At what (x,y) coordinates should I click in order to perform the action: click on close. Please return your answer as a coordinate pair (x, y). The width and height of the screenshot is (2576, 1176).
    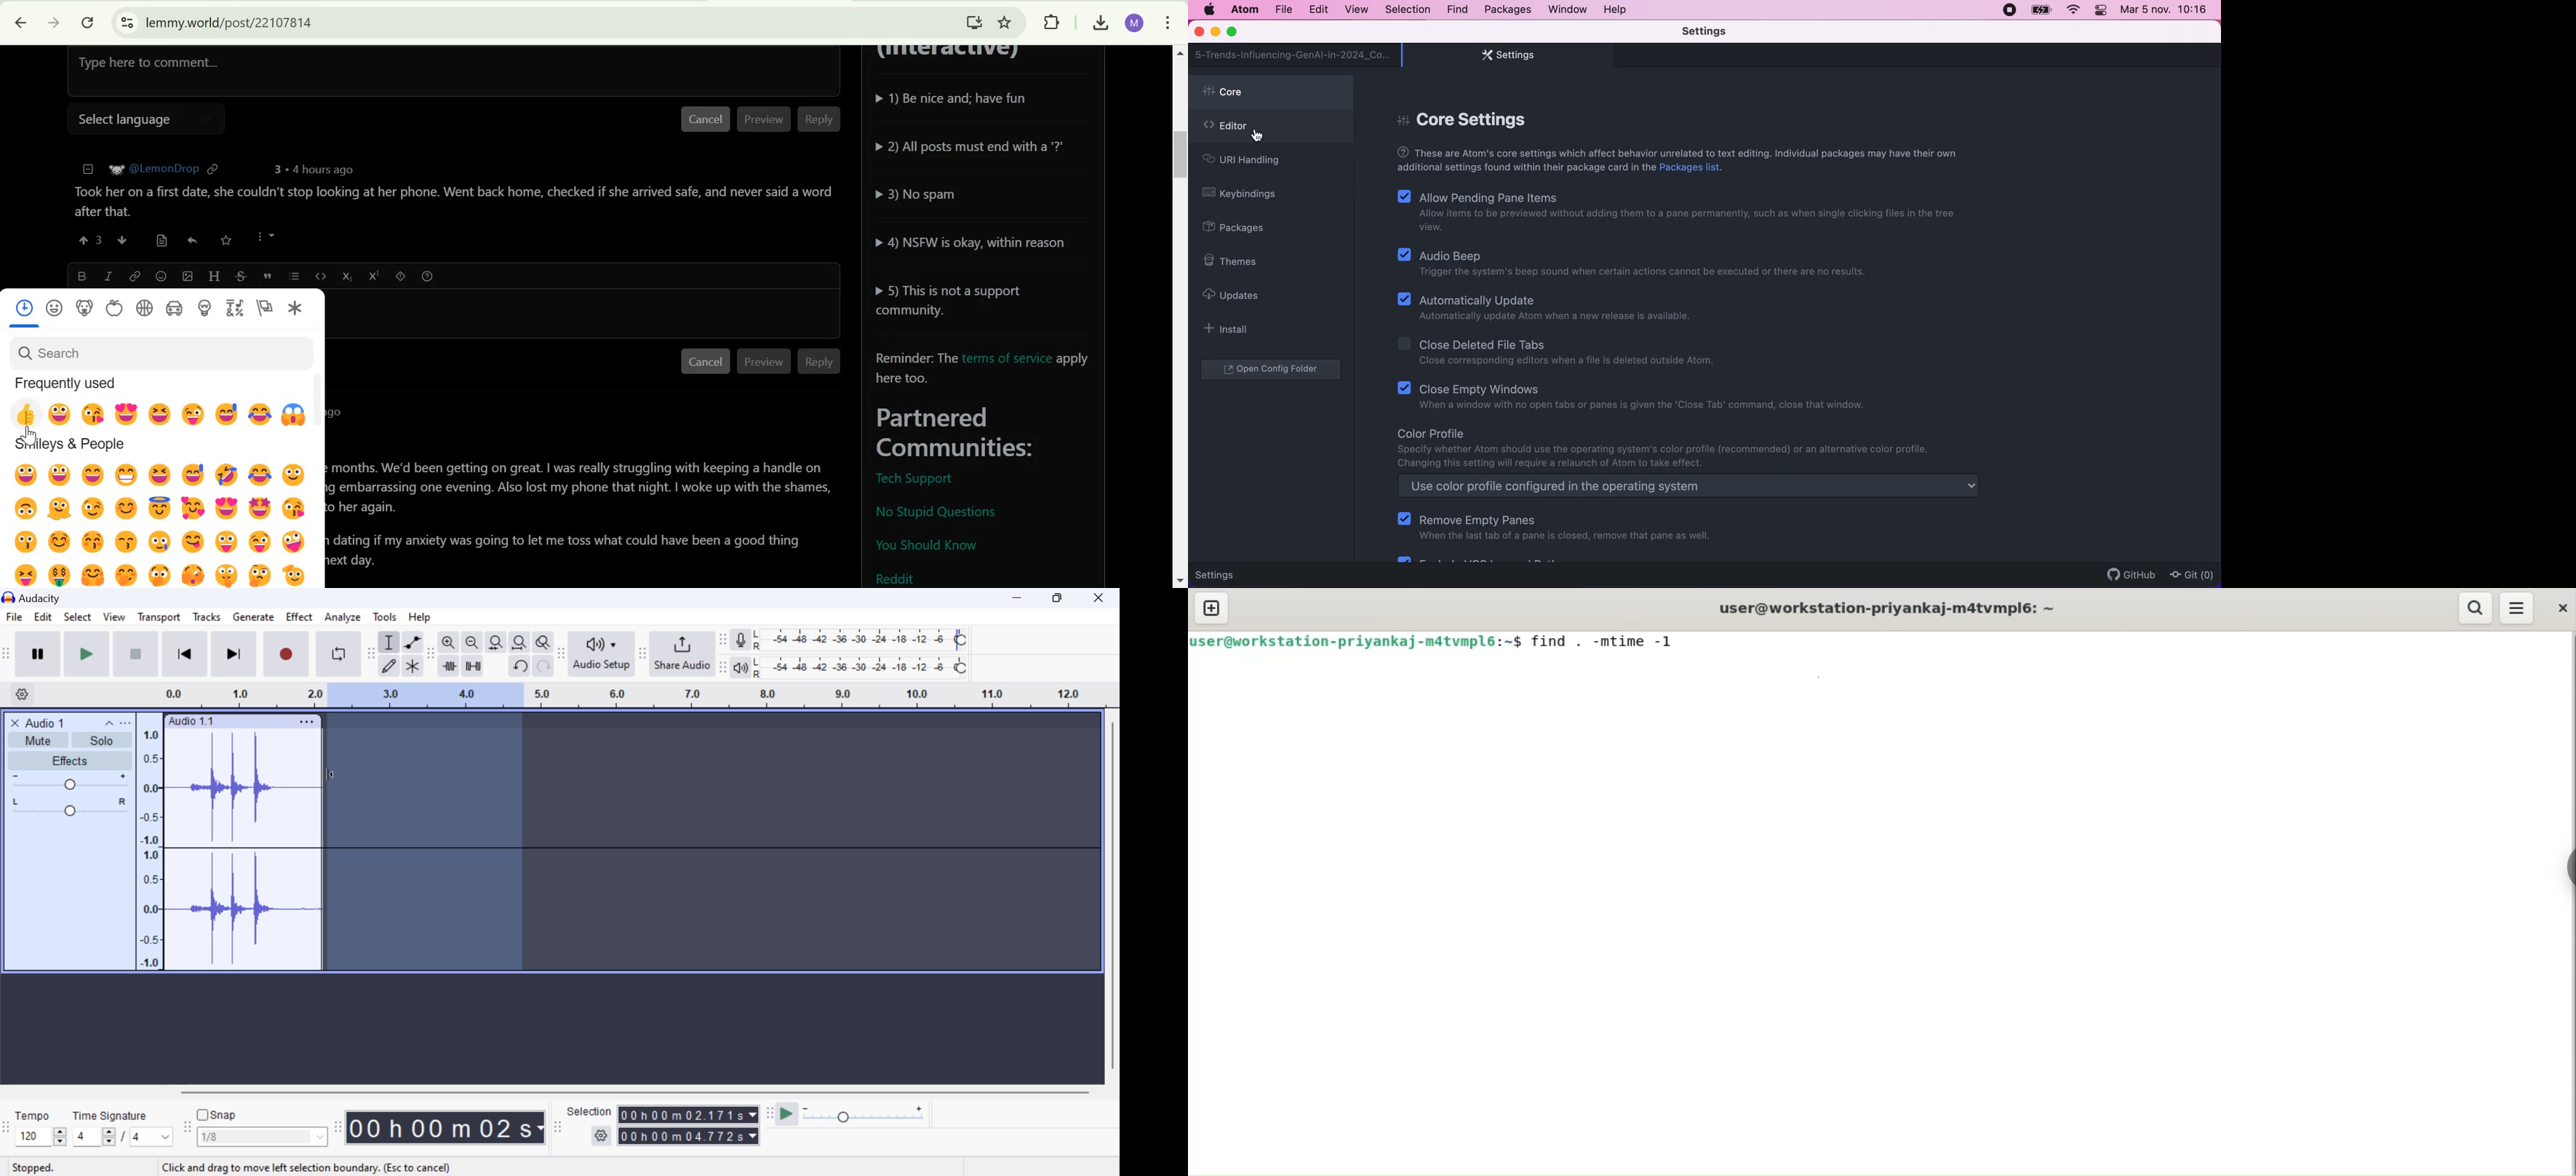
    Looking at the image, I should click on (2560, 608).